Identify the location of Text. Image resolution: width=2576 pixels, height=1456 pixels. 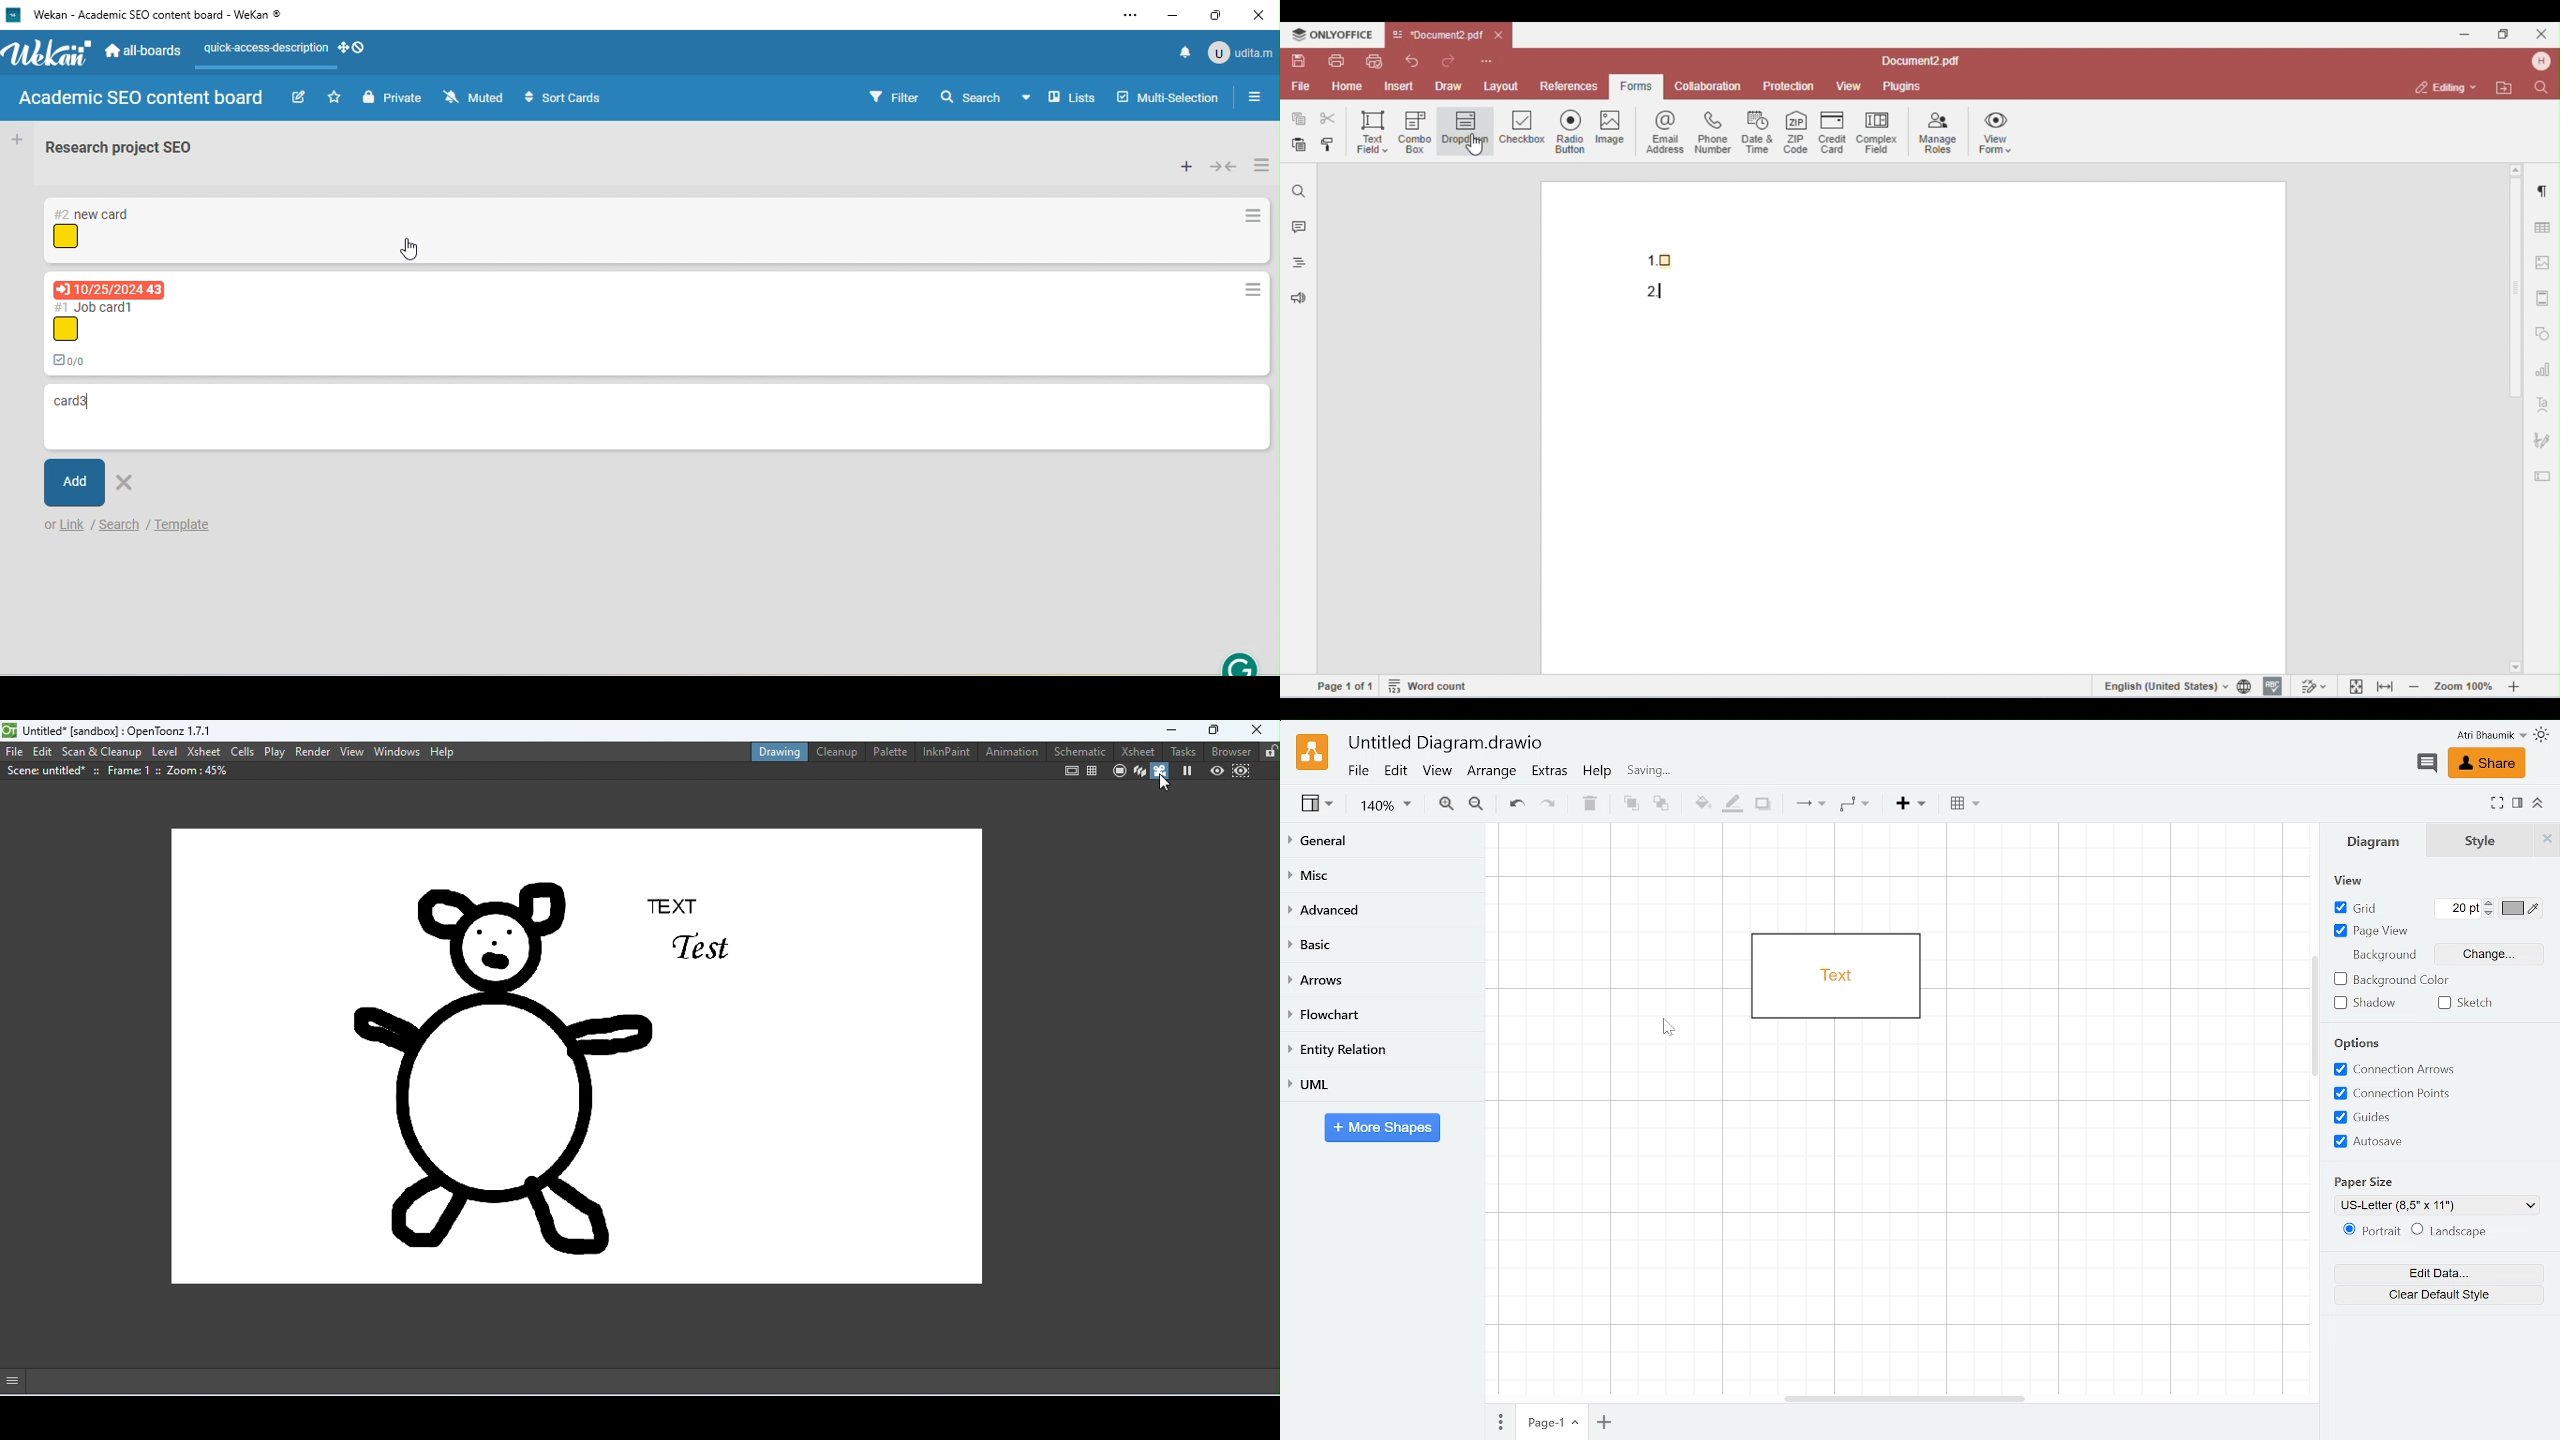
(2436, 839).